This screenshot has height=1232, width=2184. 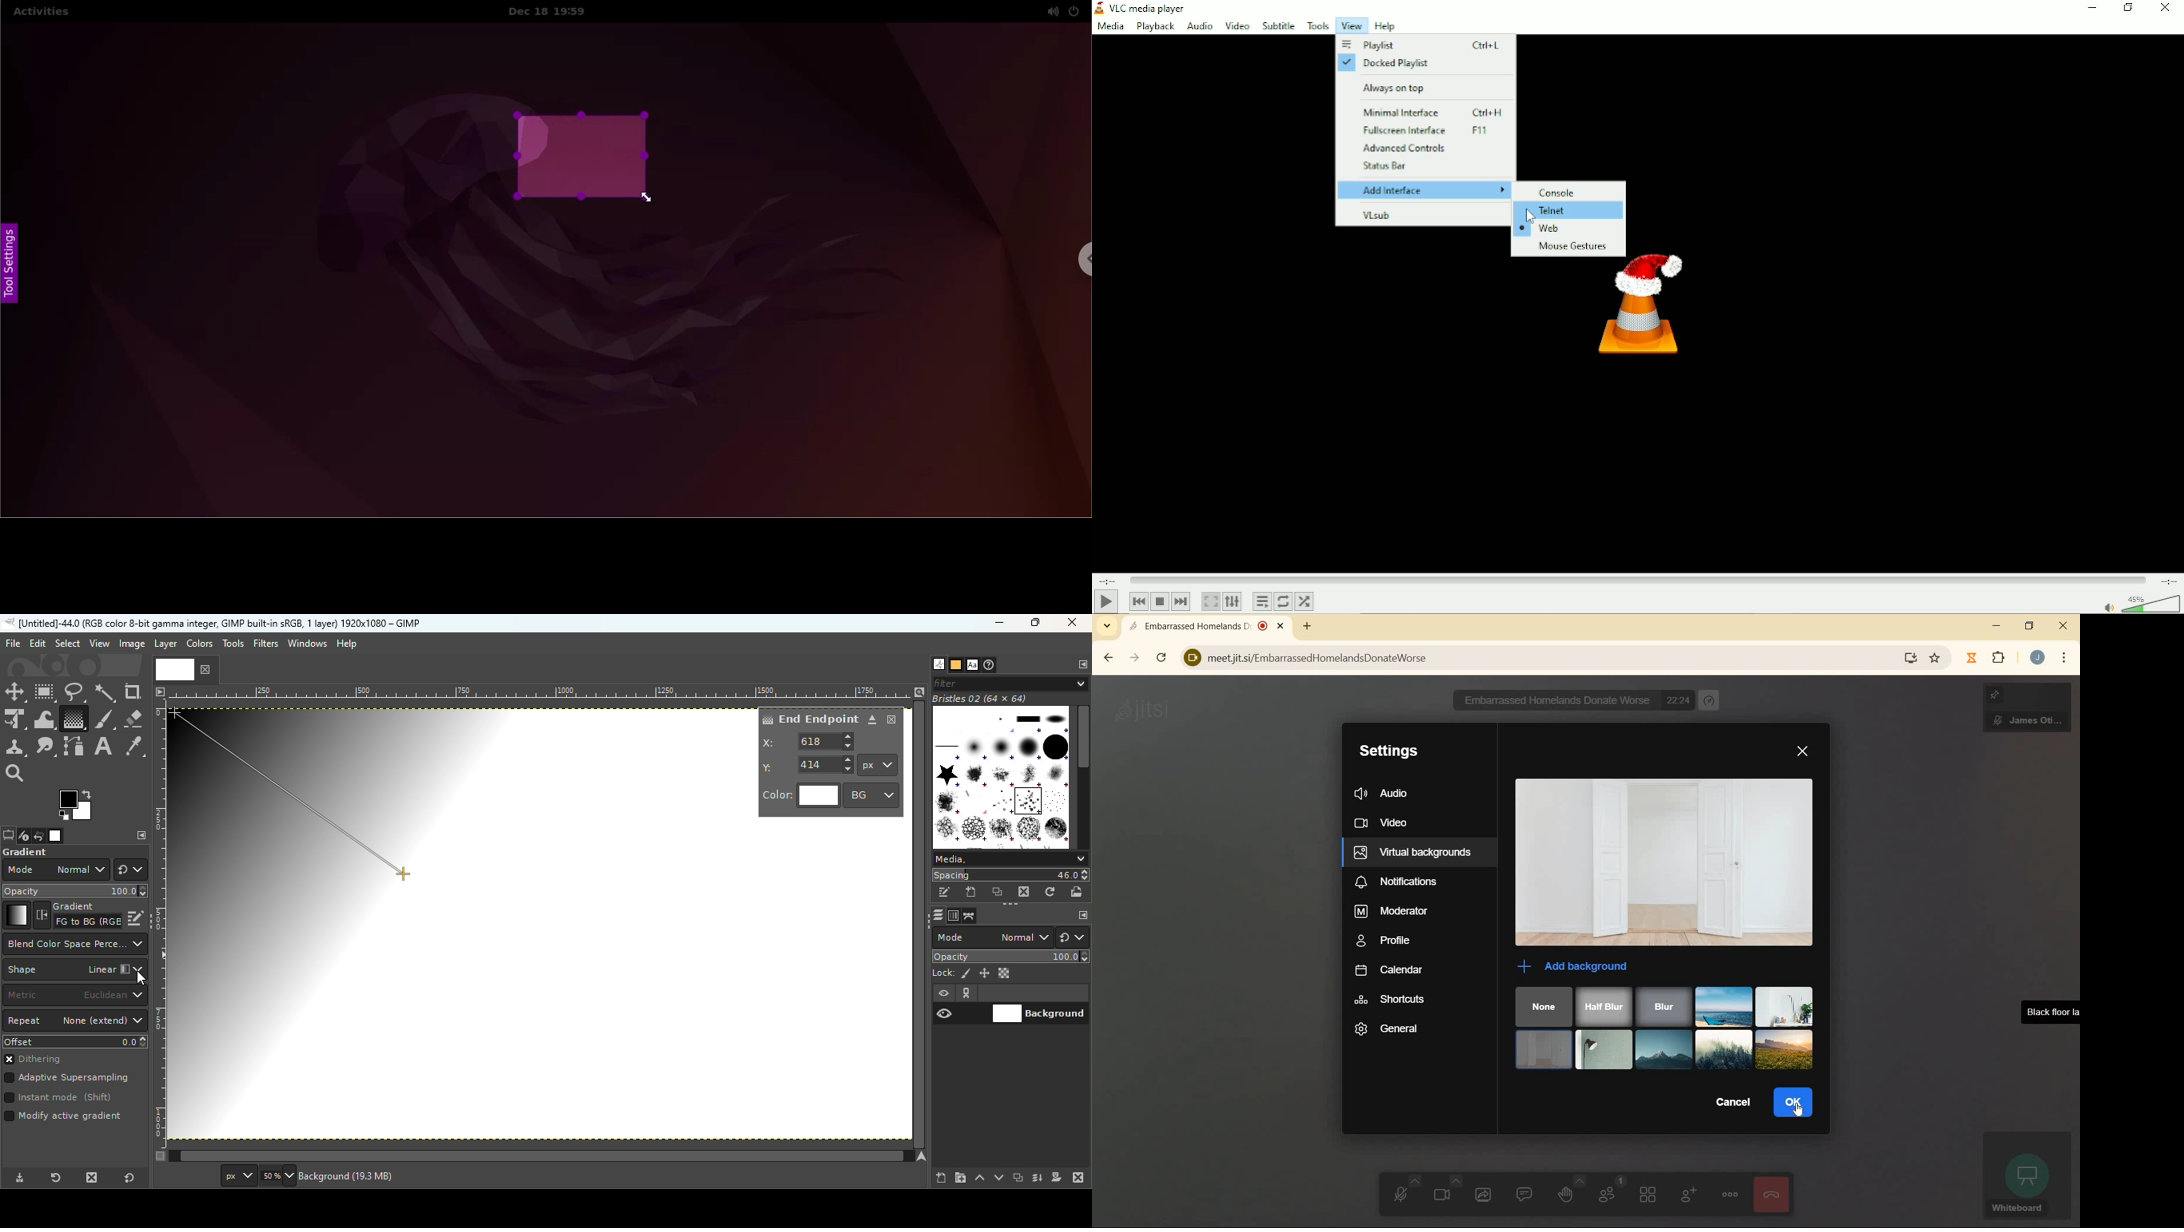 What do you see at coordinates (46, 747) in the screenshot?
I see `Smudge tool` at bounding box center [46, 747].